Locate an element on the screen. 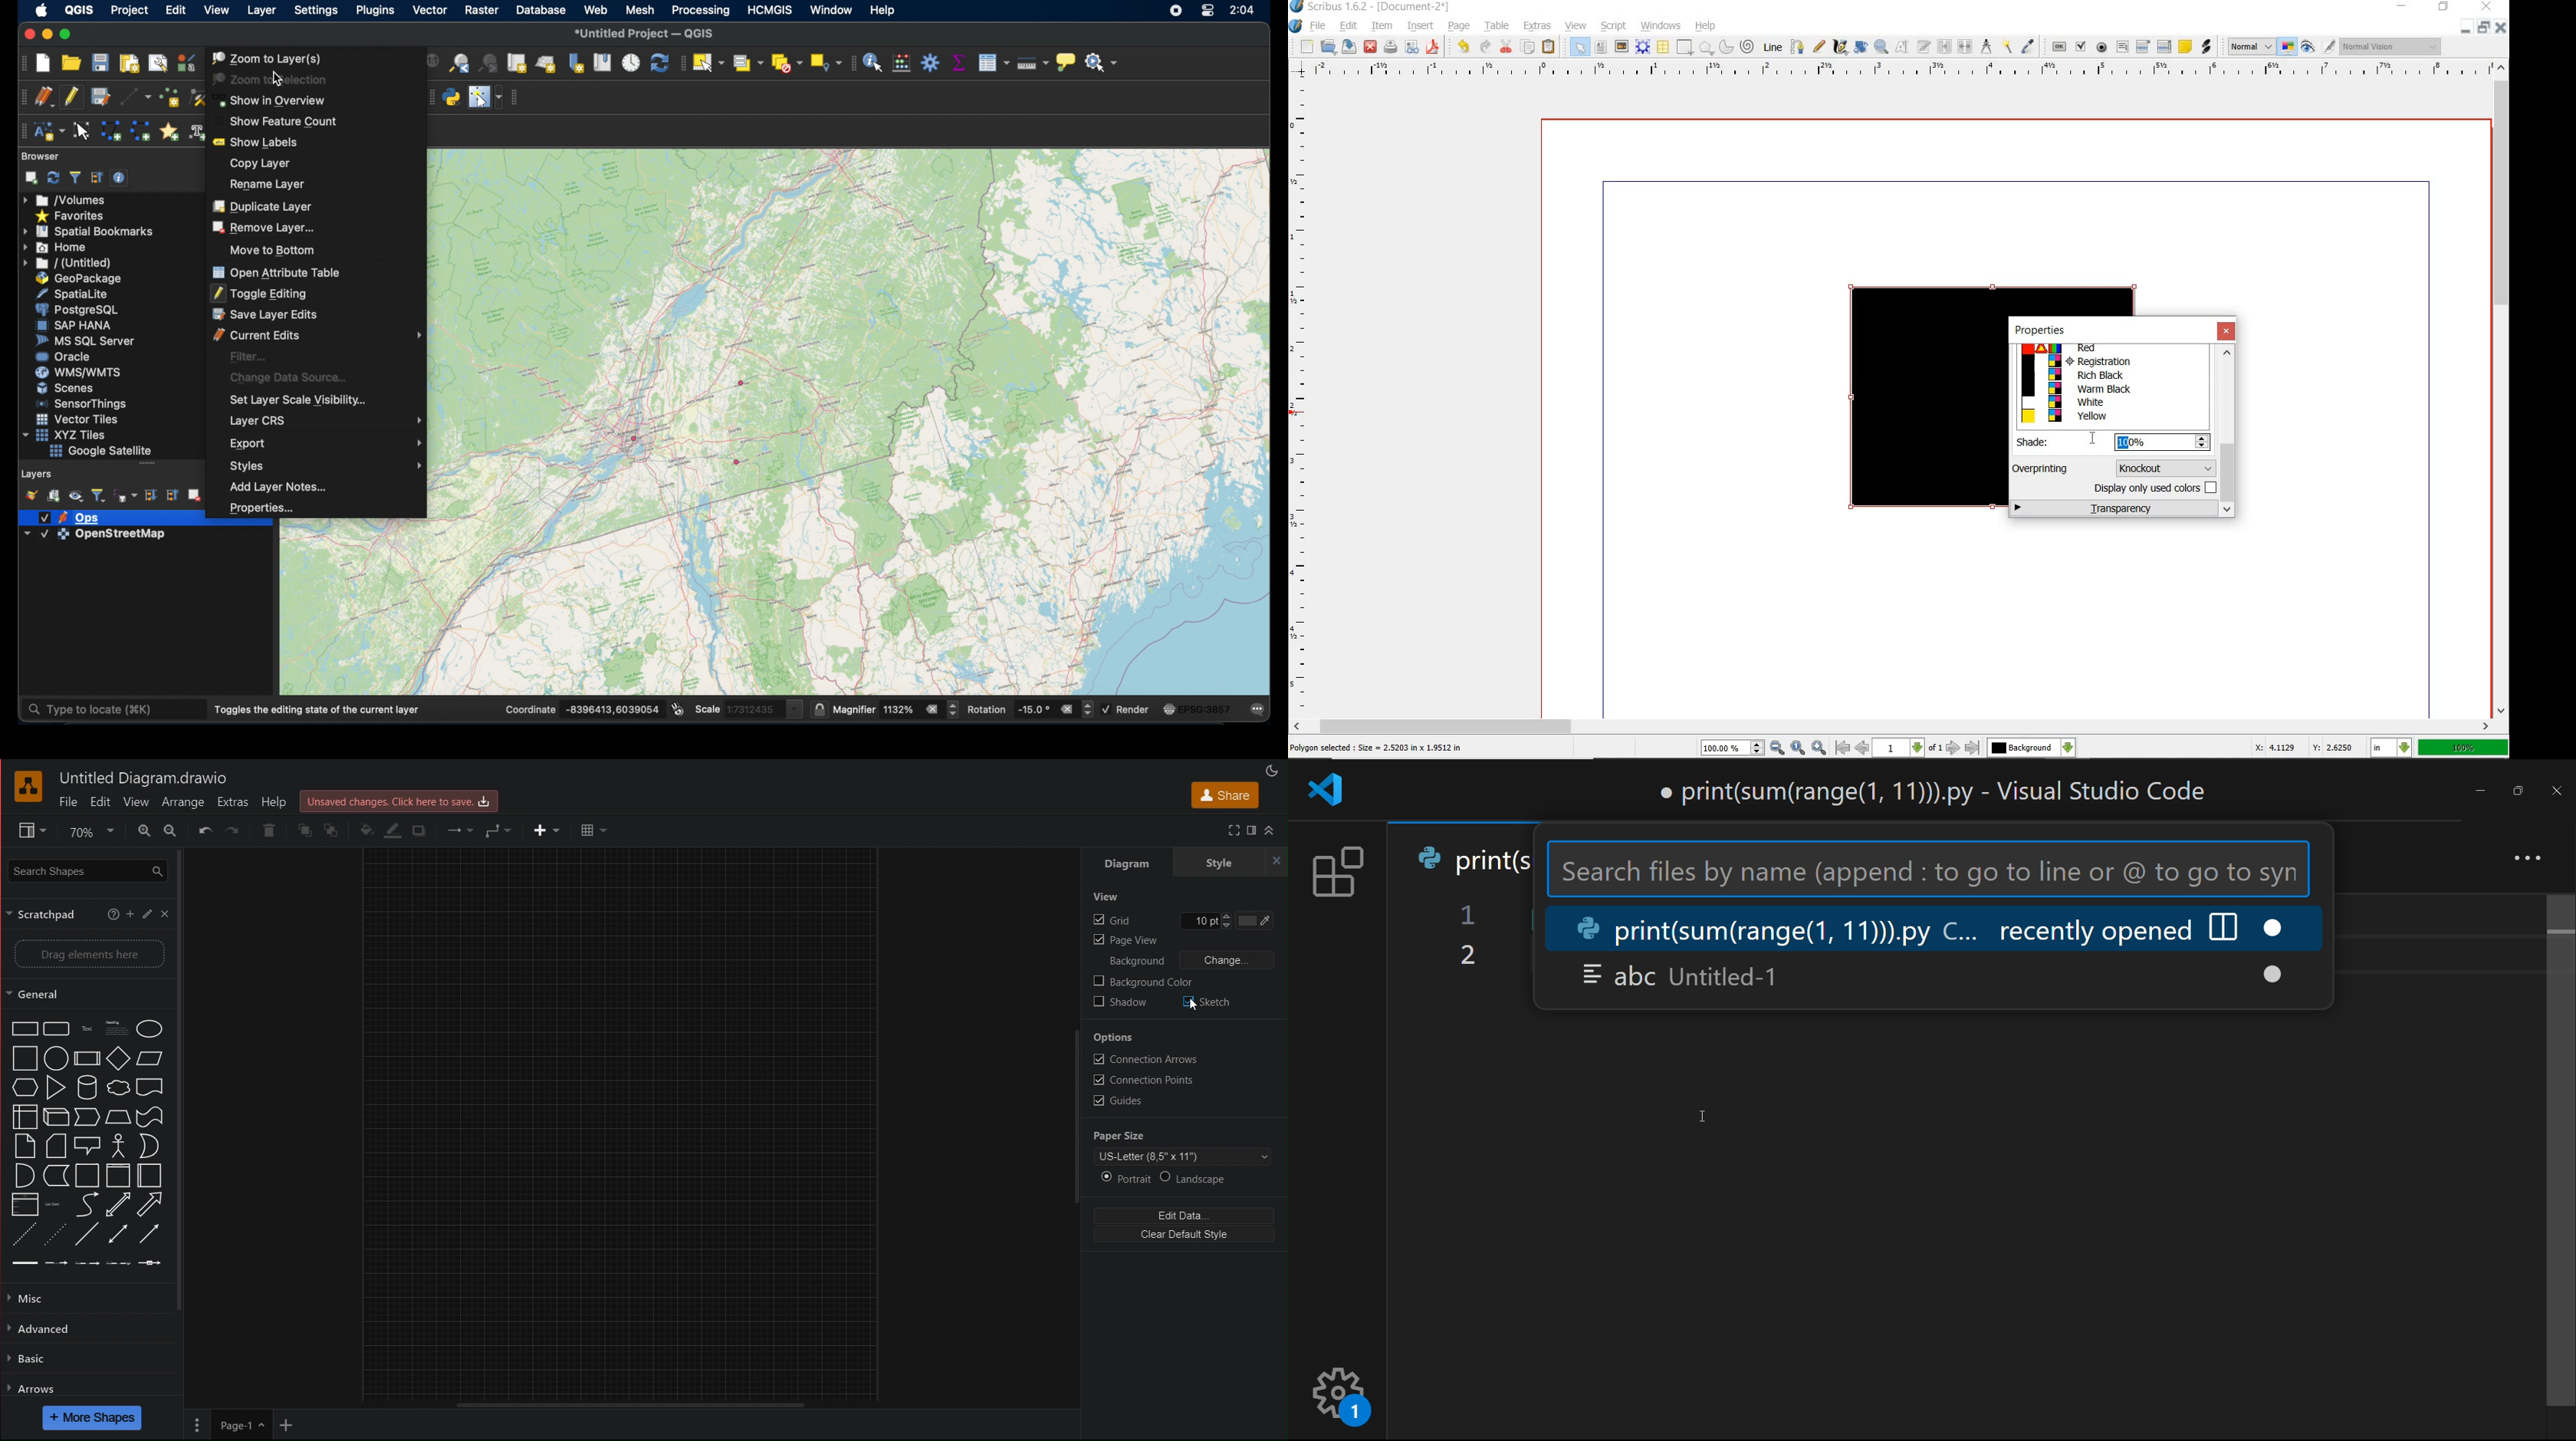 The image size is (2576, 1456). and is located at coordinates (25, 1175).